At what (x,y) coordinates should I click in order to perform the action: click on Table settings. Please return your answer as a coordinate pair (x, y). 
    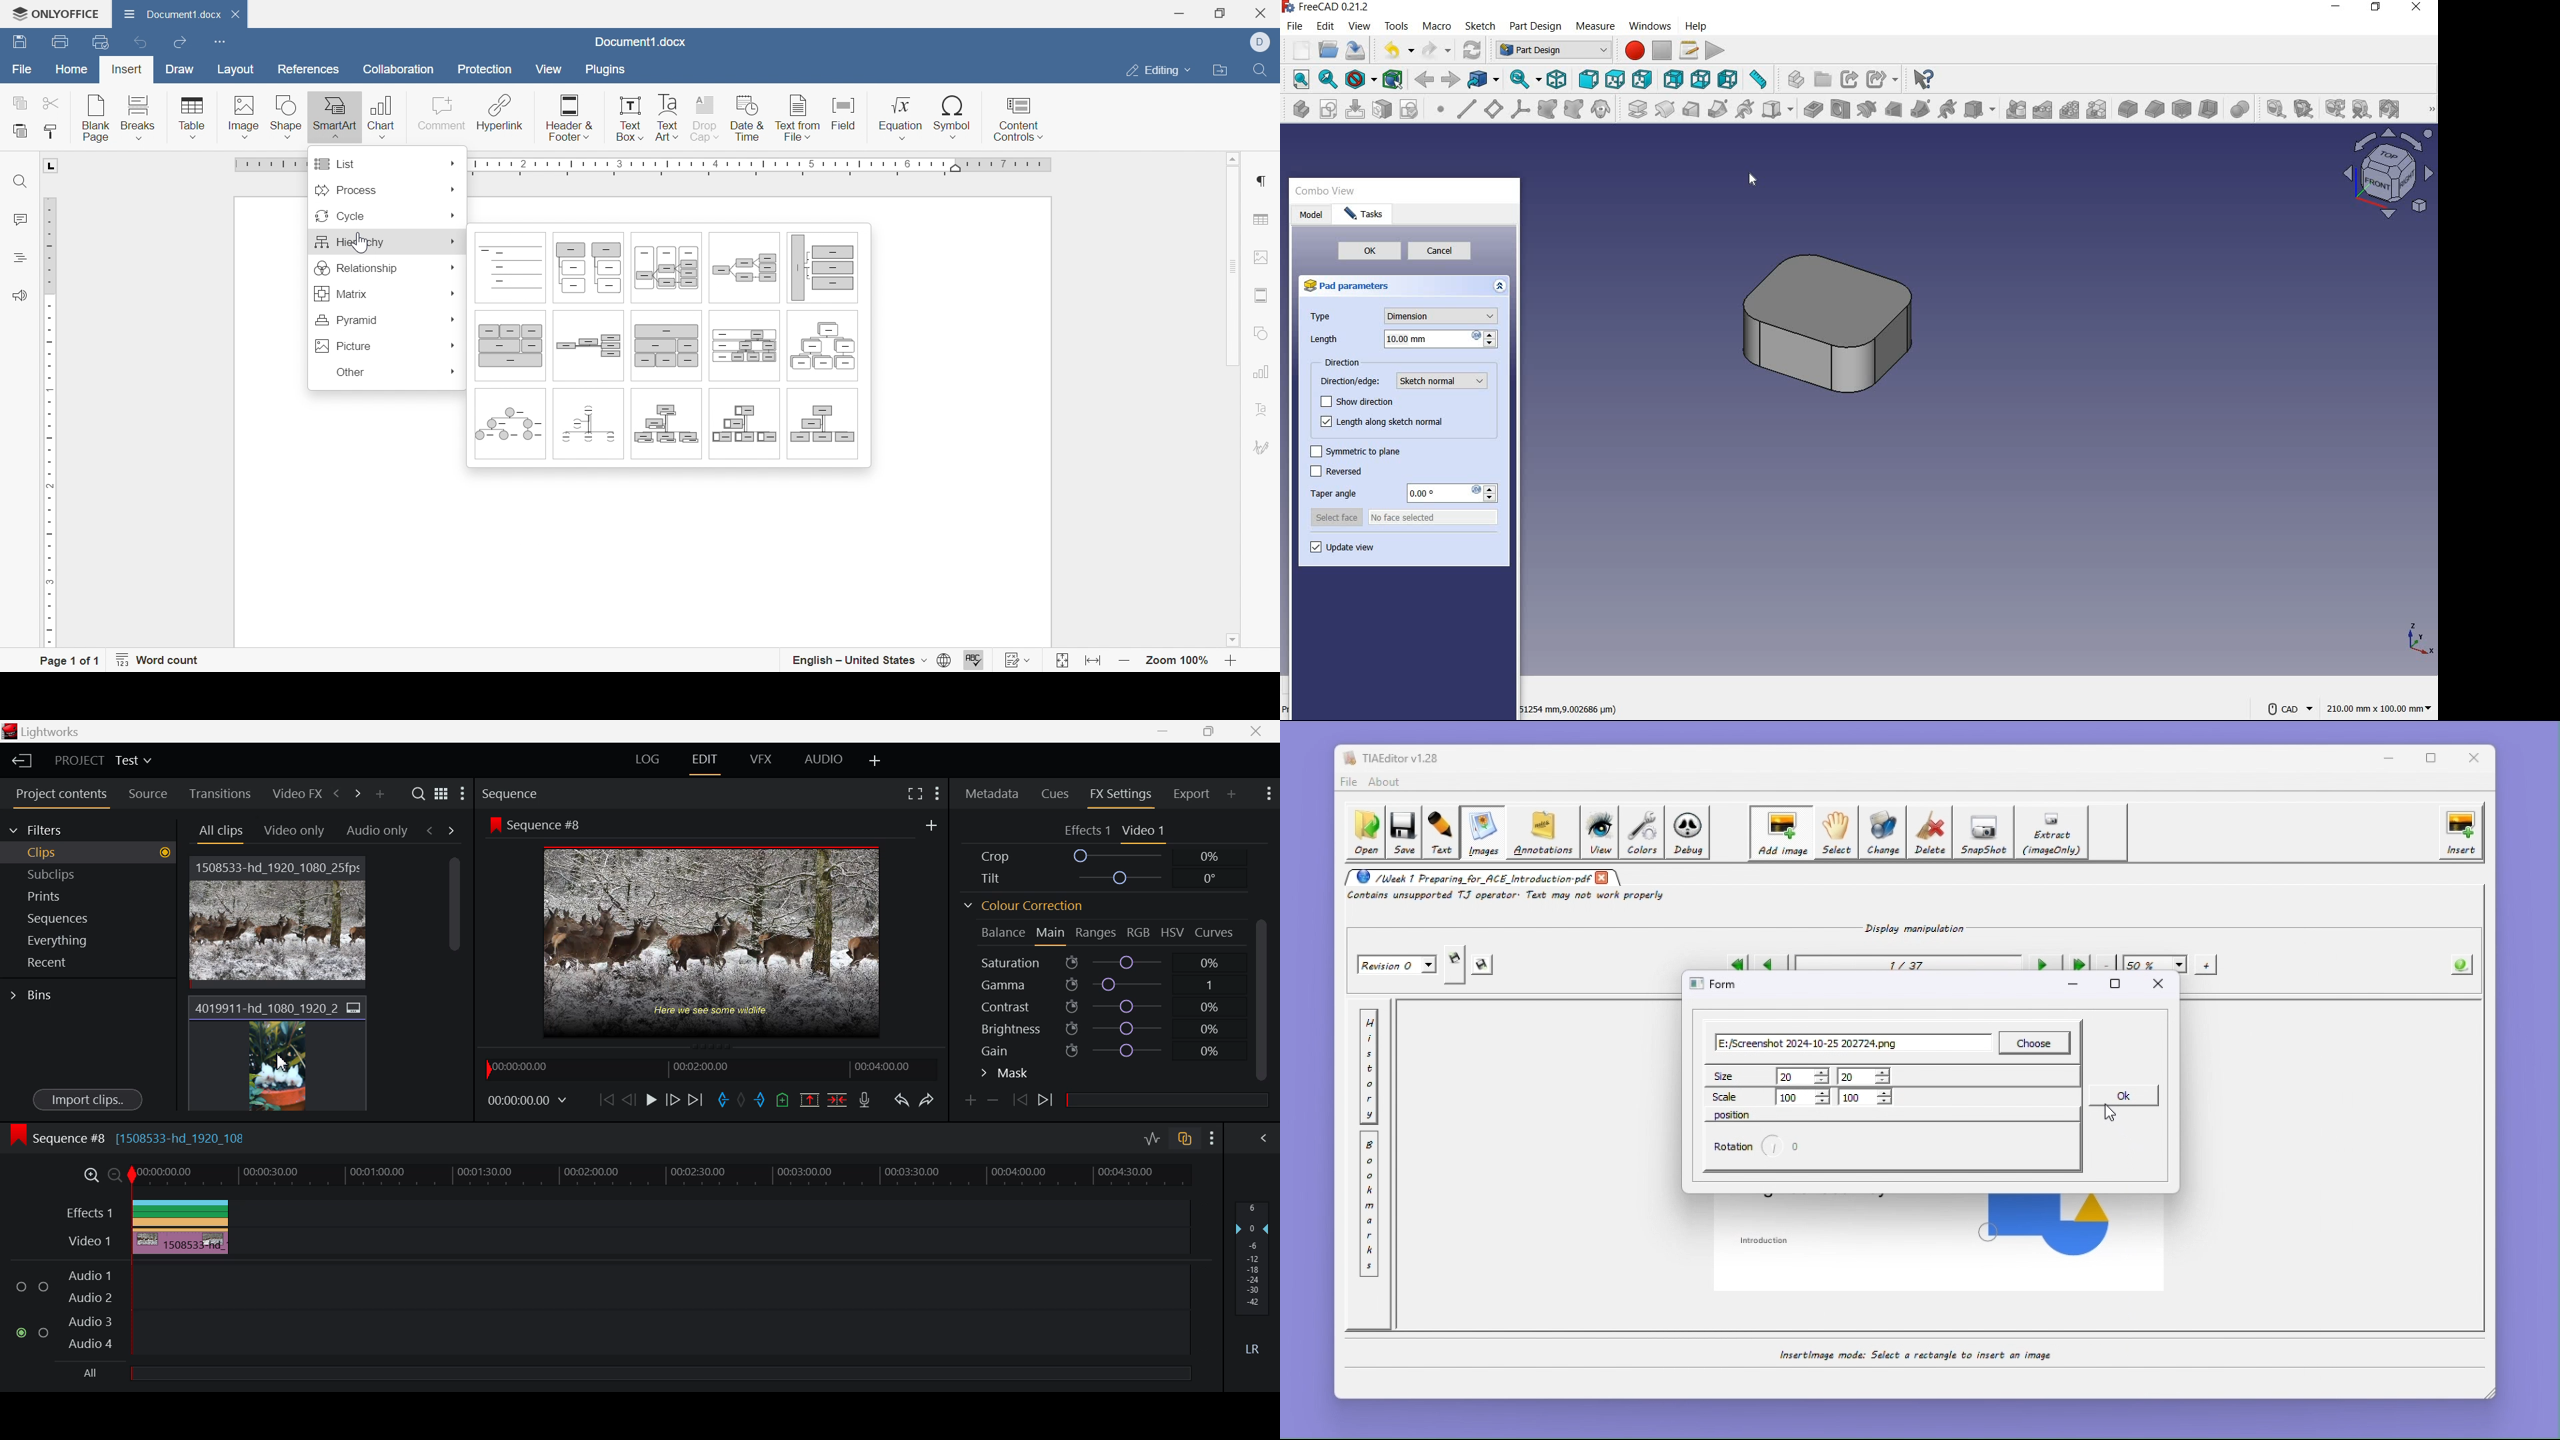
    Looking at the image, I should click on (1263, 219).